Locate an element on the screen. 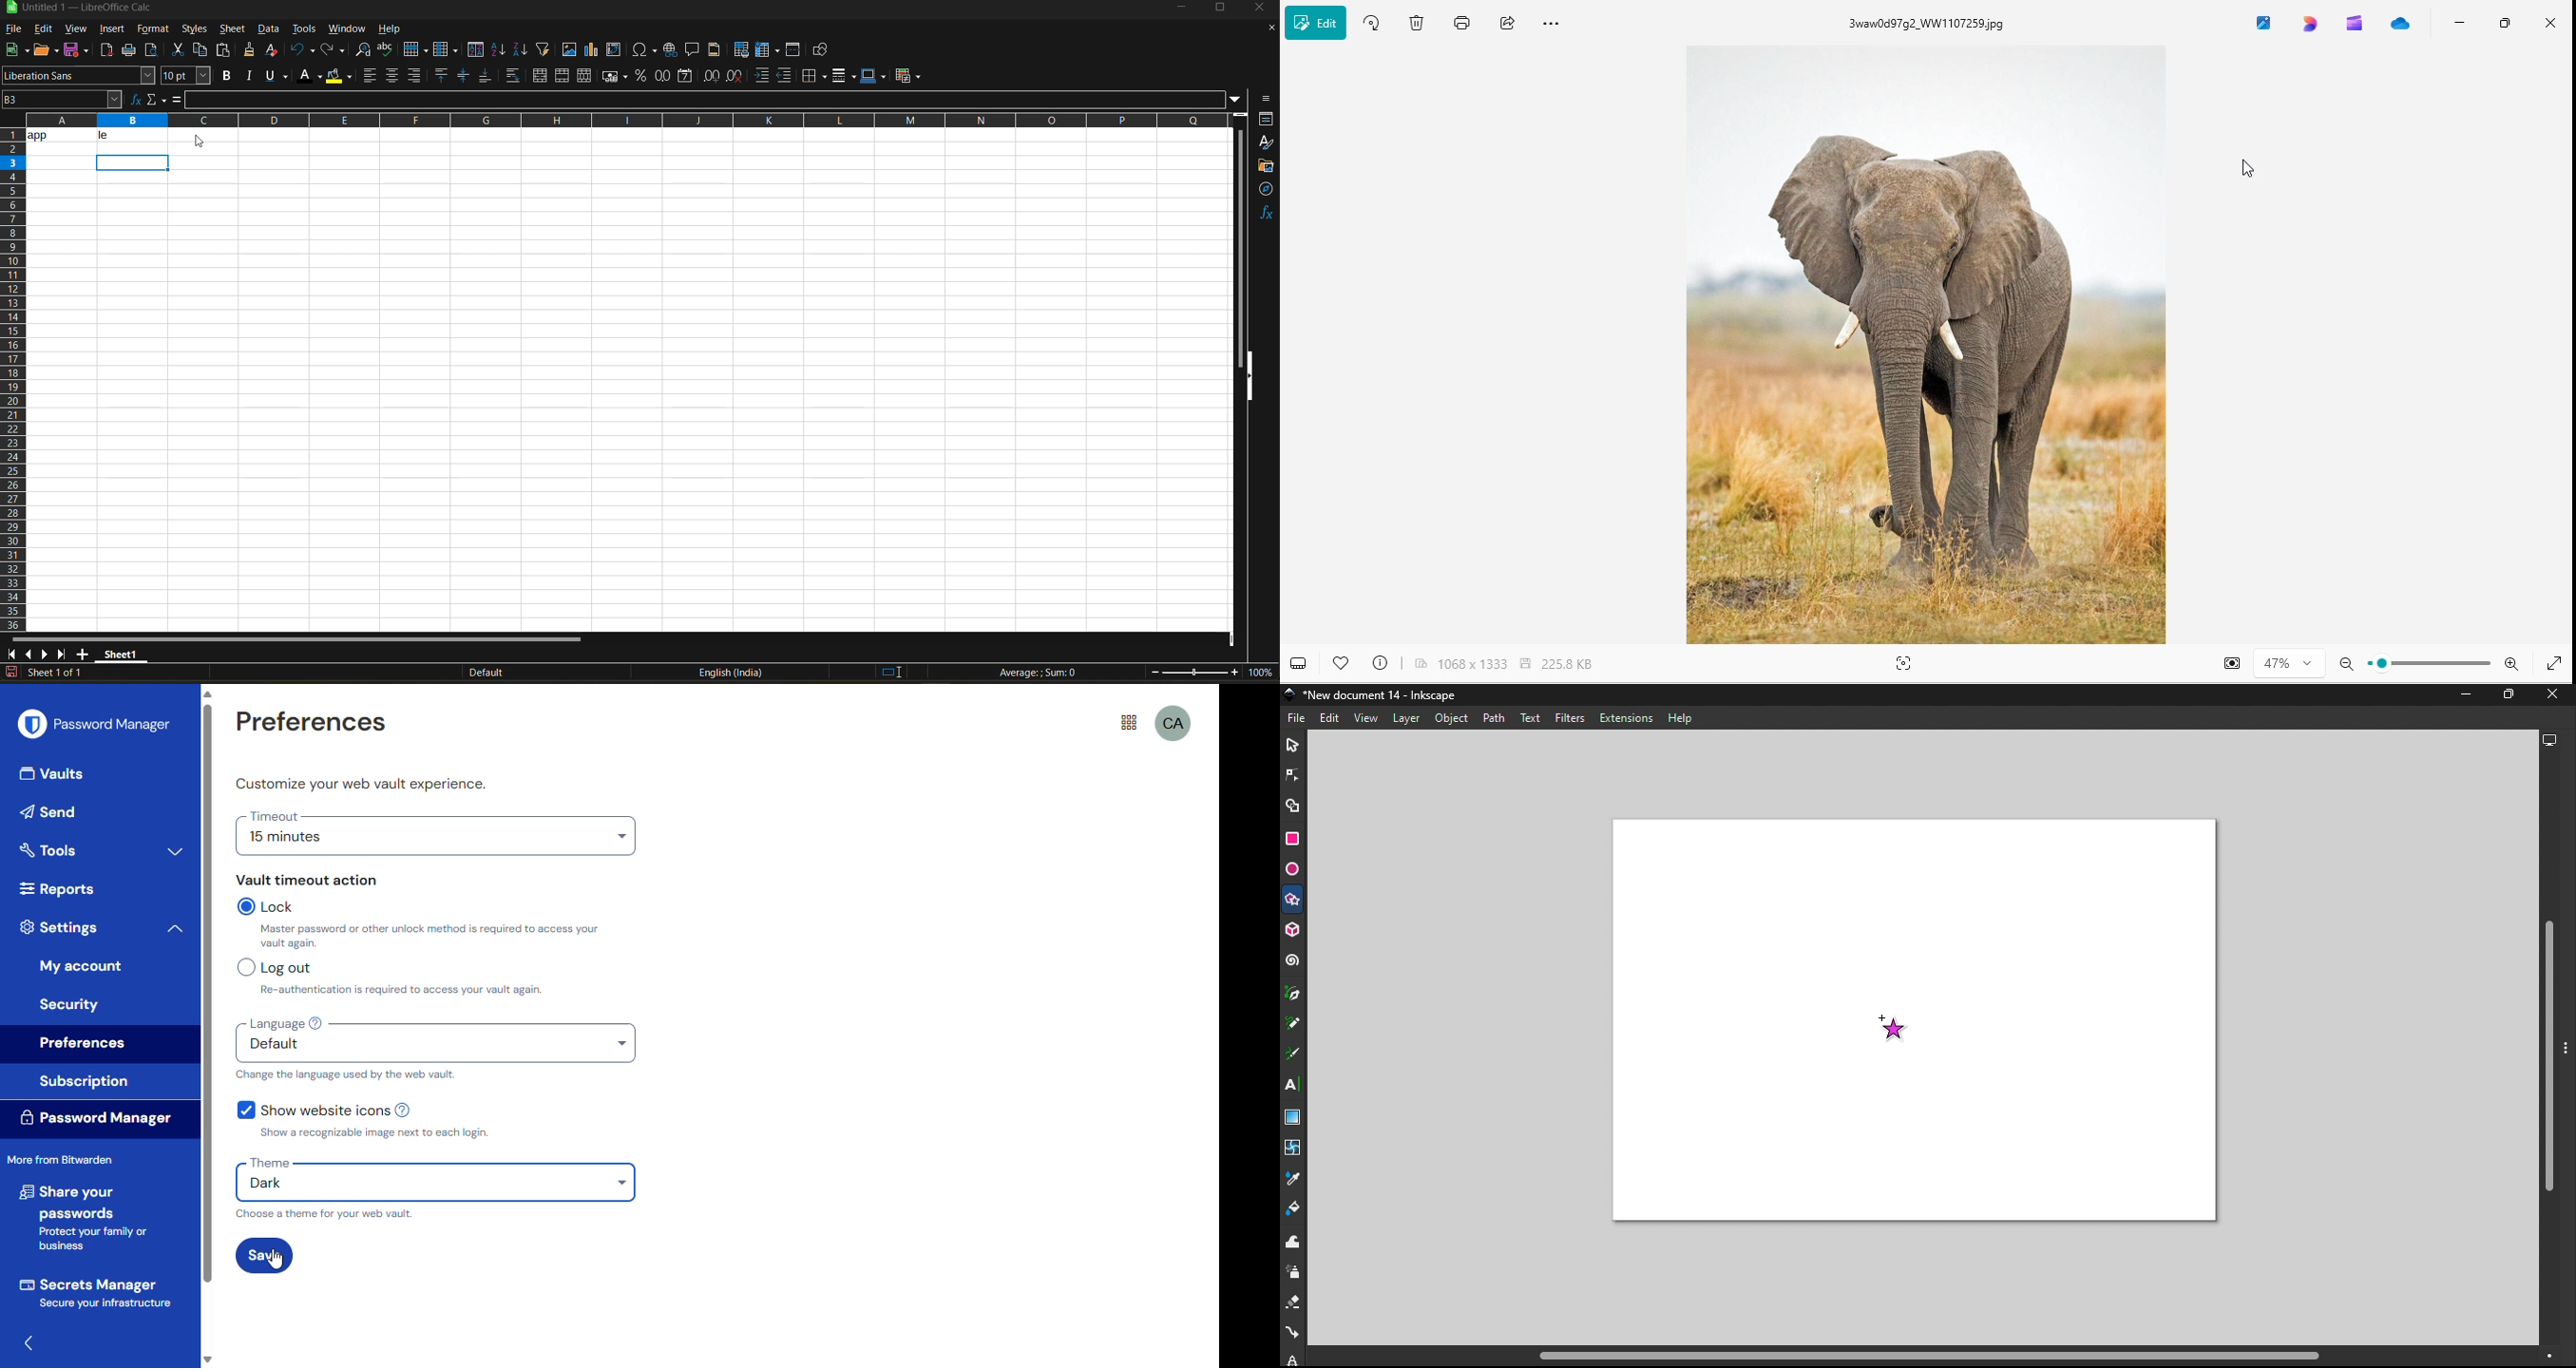 The height and width of the screenshot is (1372, 2576). text language is located at coordinates (730, 672).